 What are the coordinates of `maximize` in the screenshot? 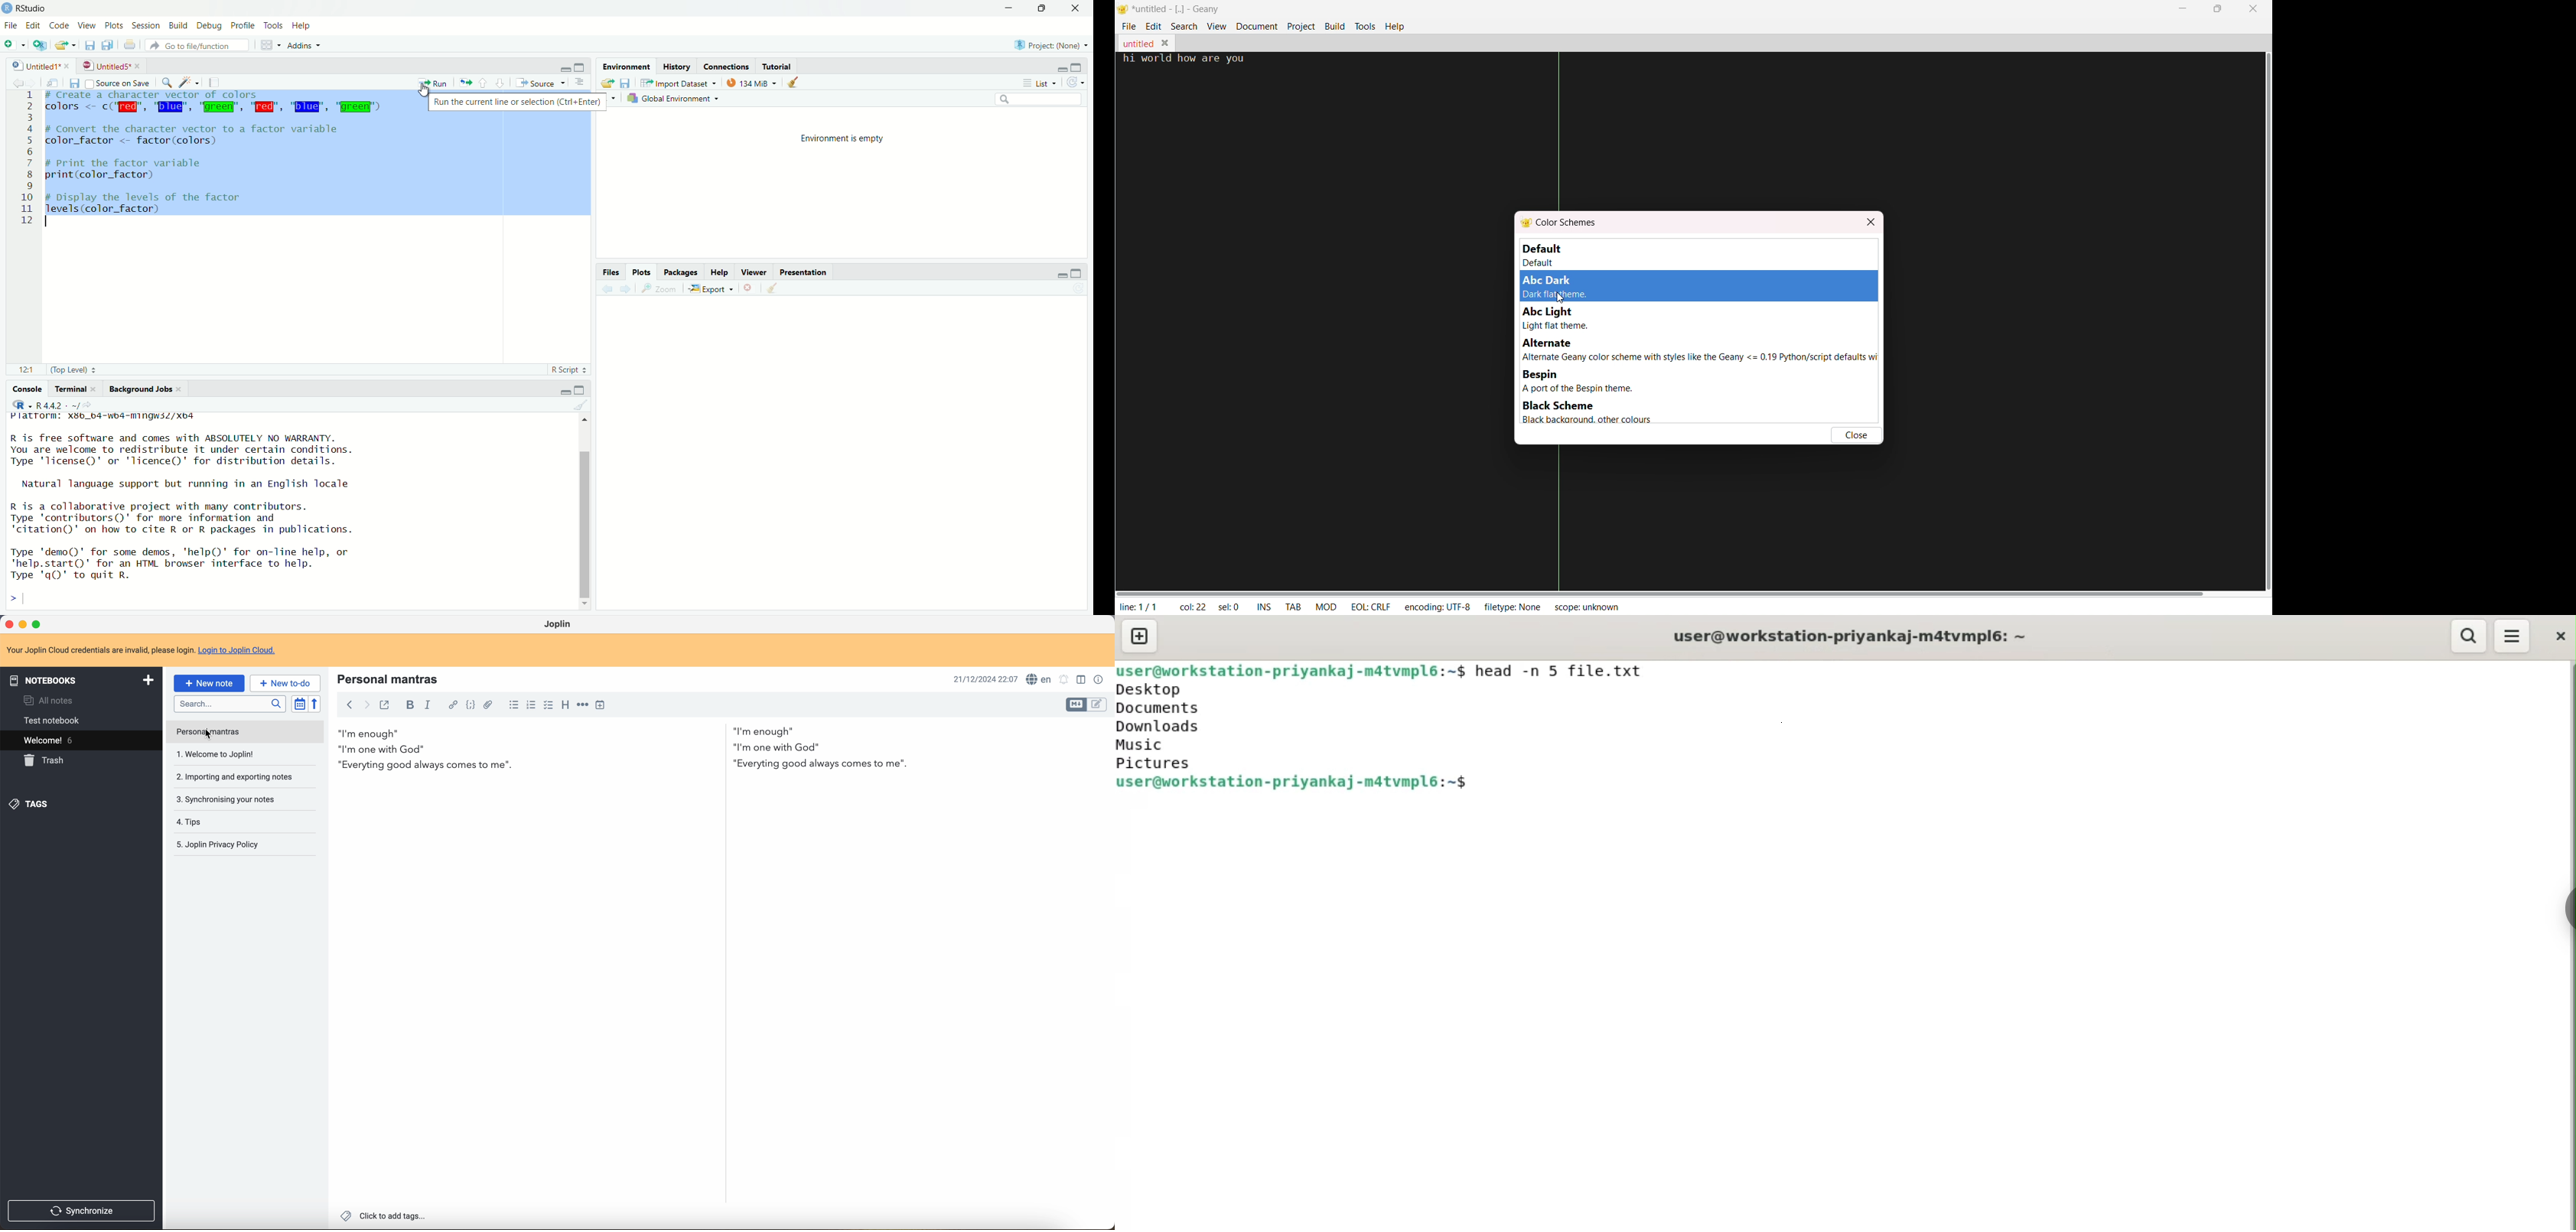 It's located at (1045, 7).